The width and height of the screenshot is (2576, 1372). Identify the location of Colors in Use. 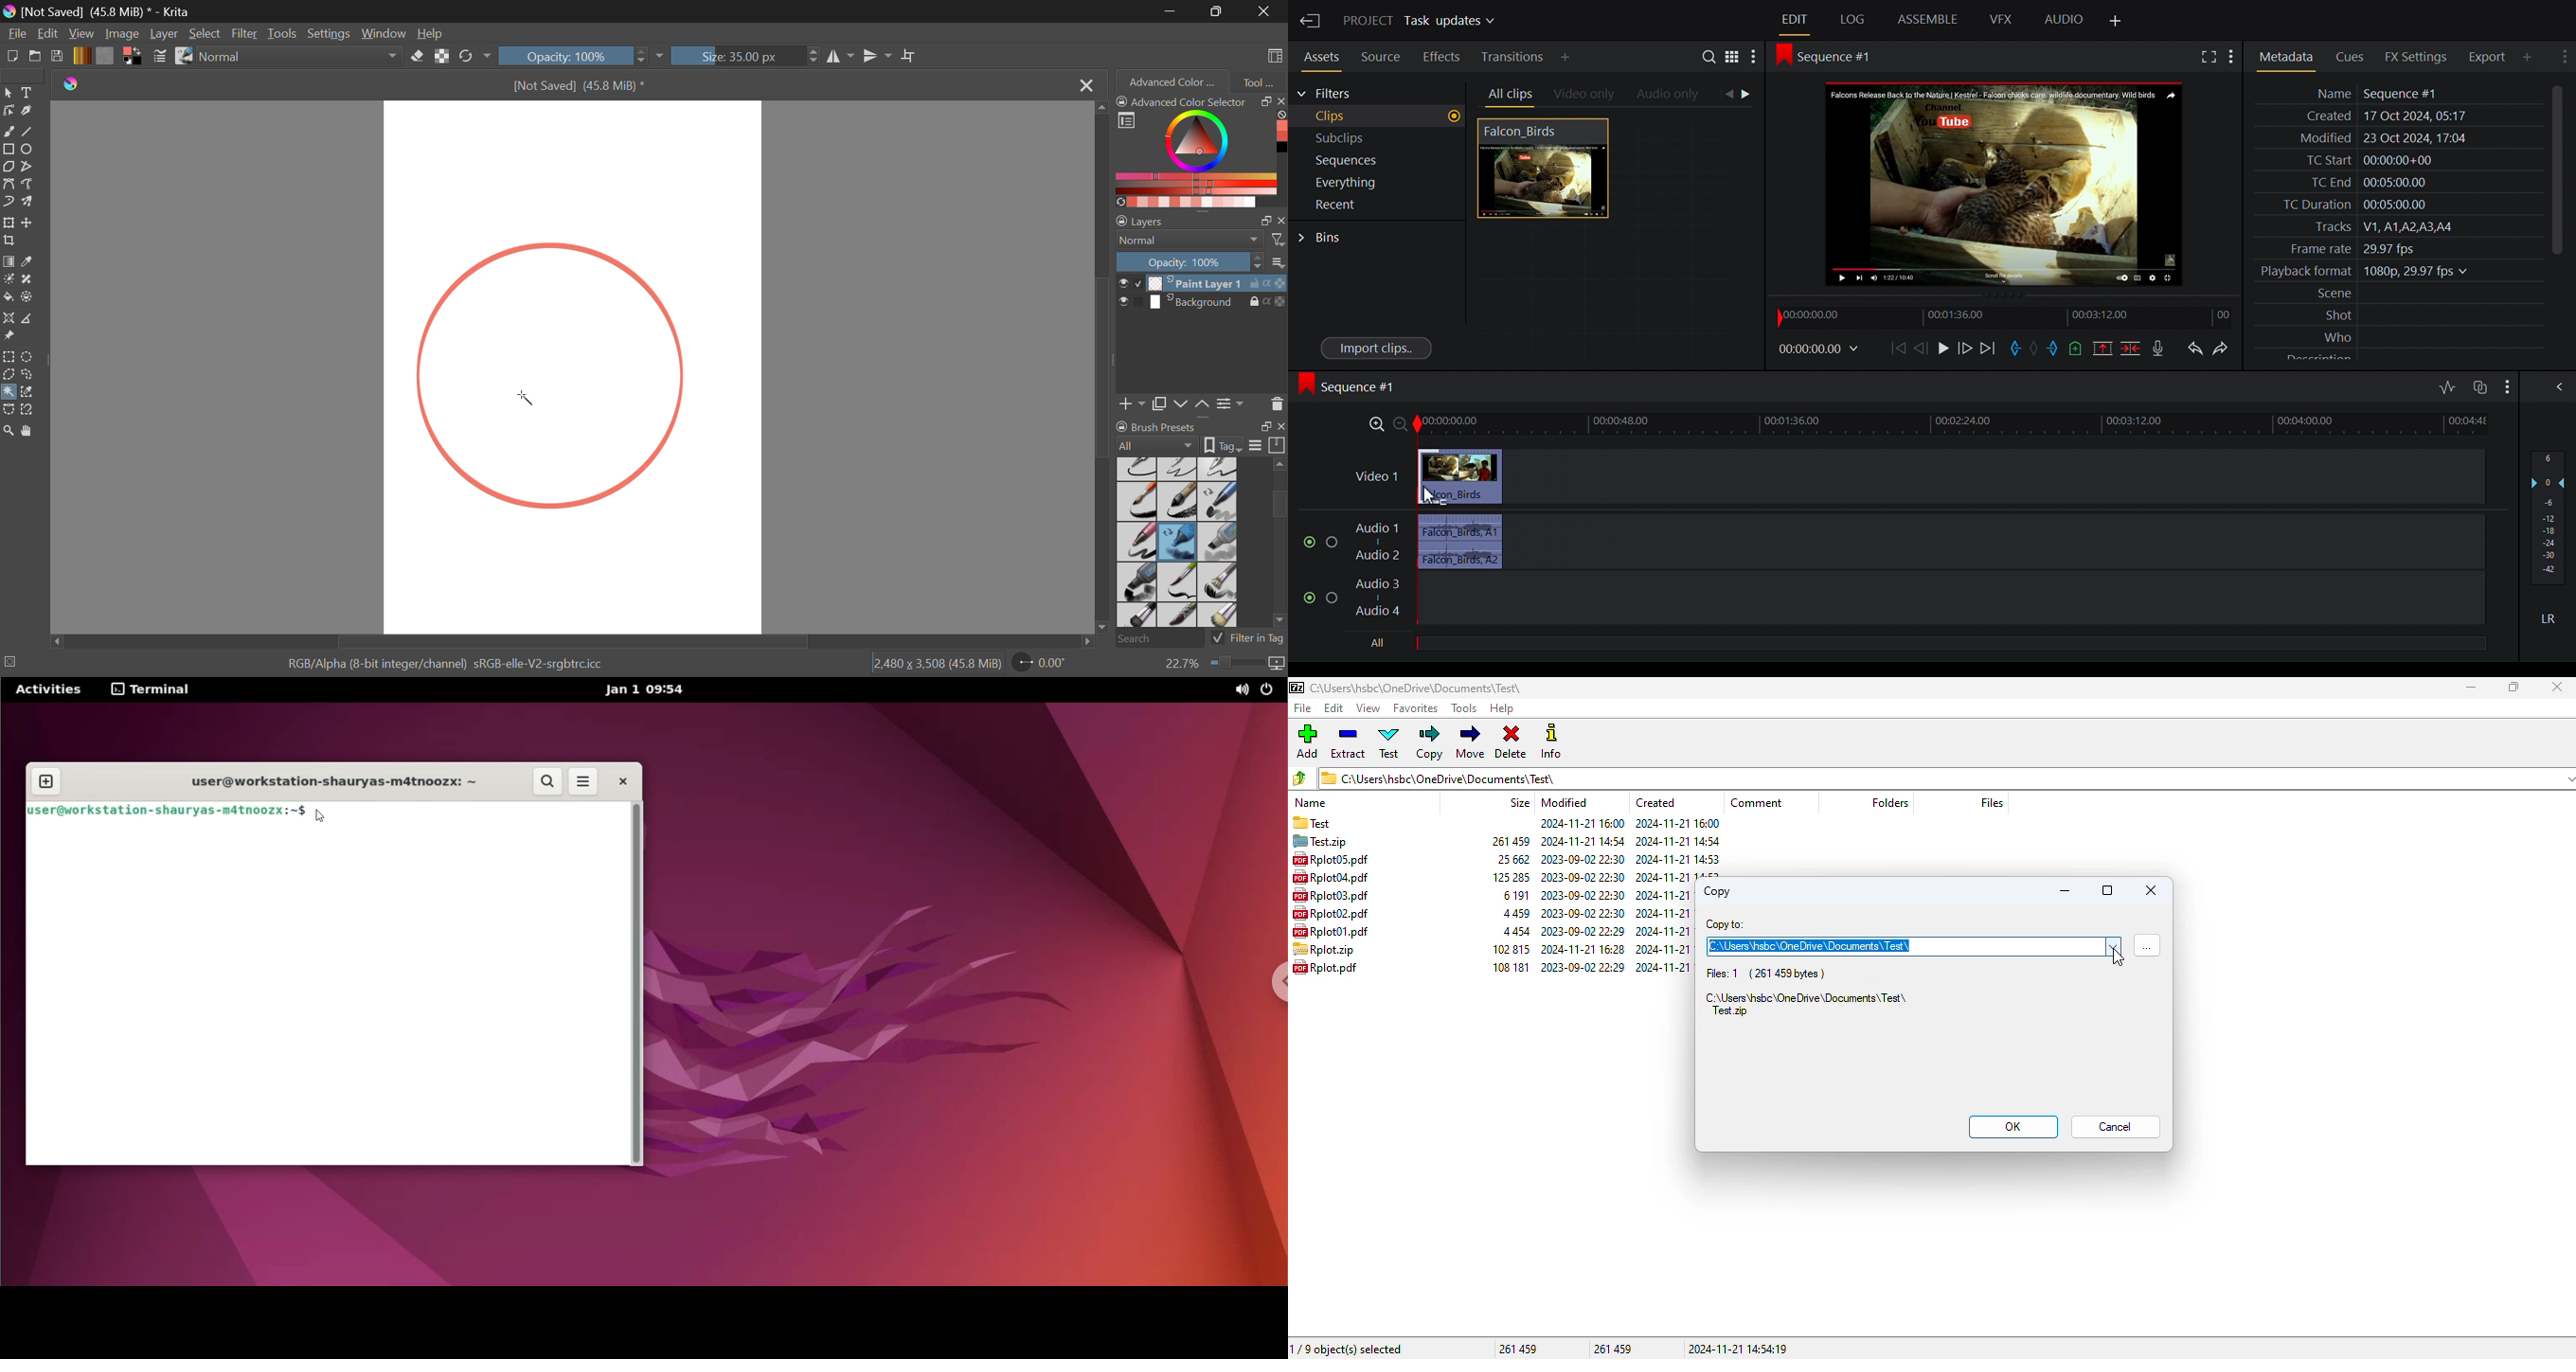
(131, 56).